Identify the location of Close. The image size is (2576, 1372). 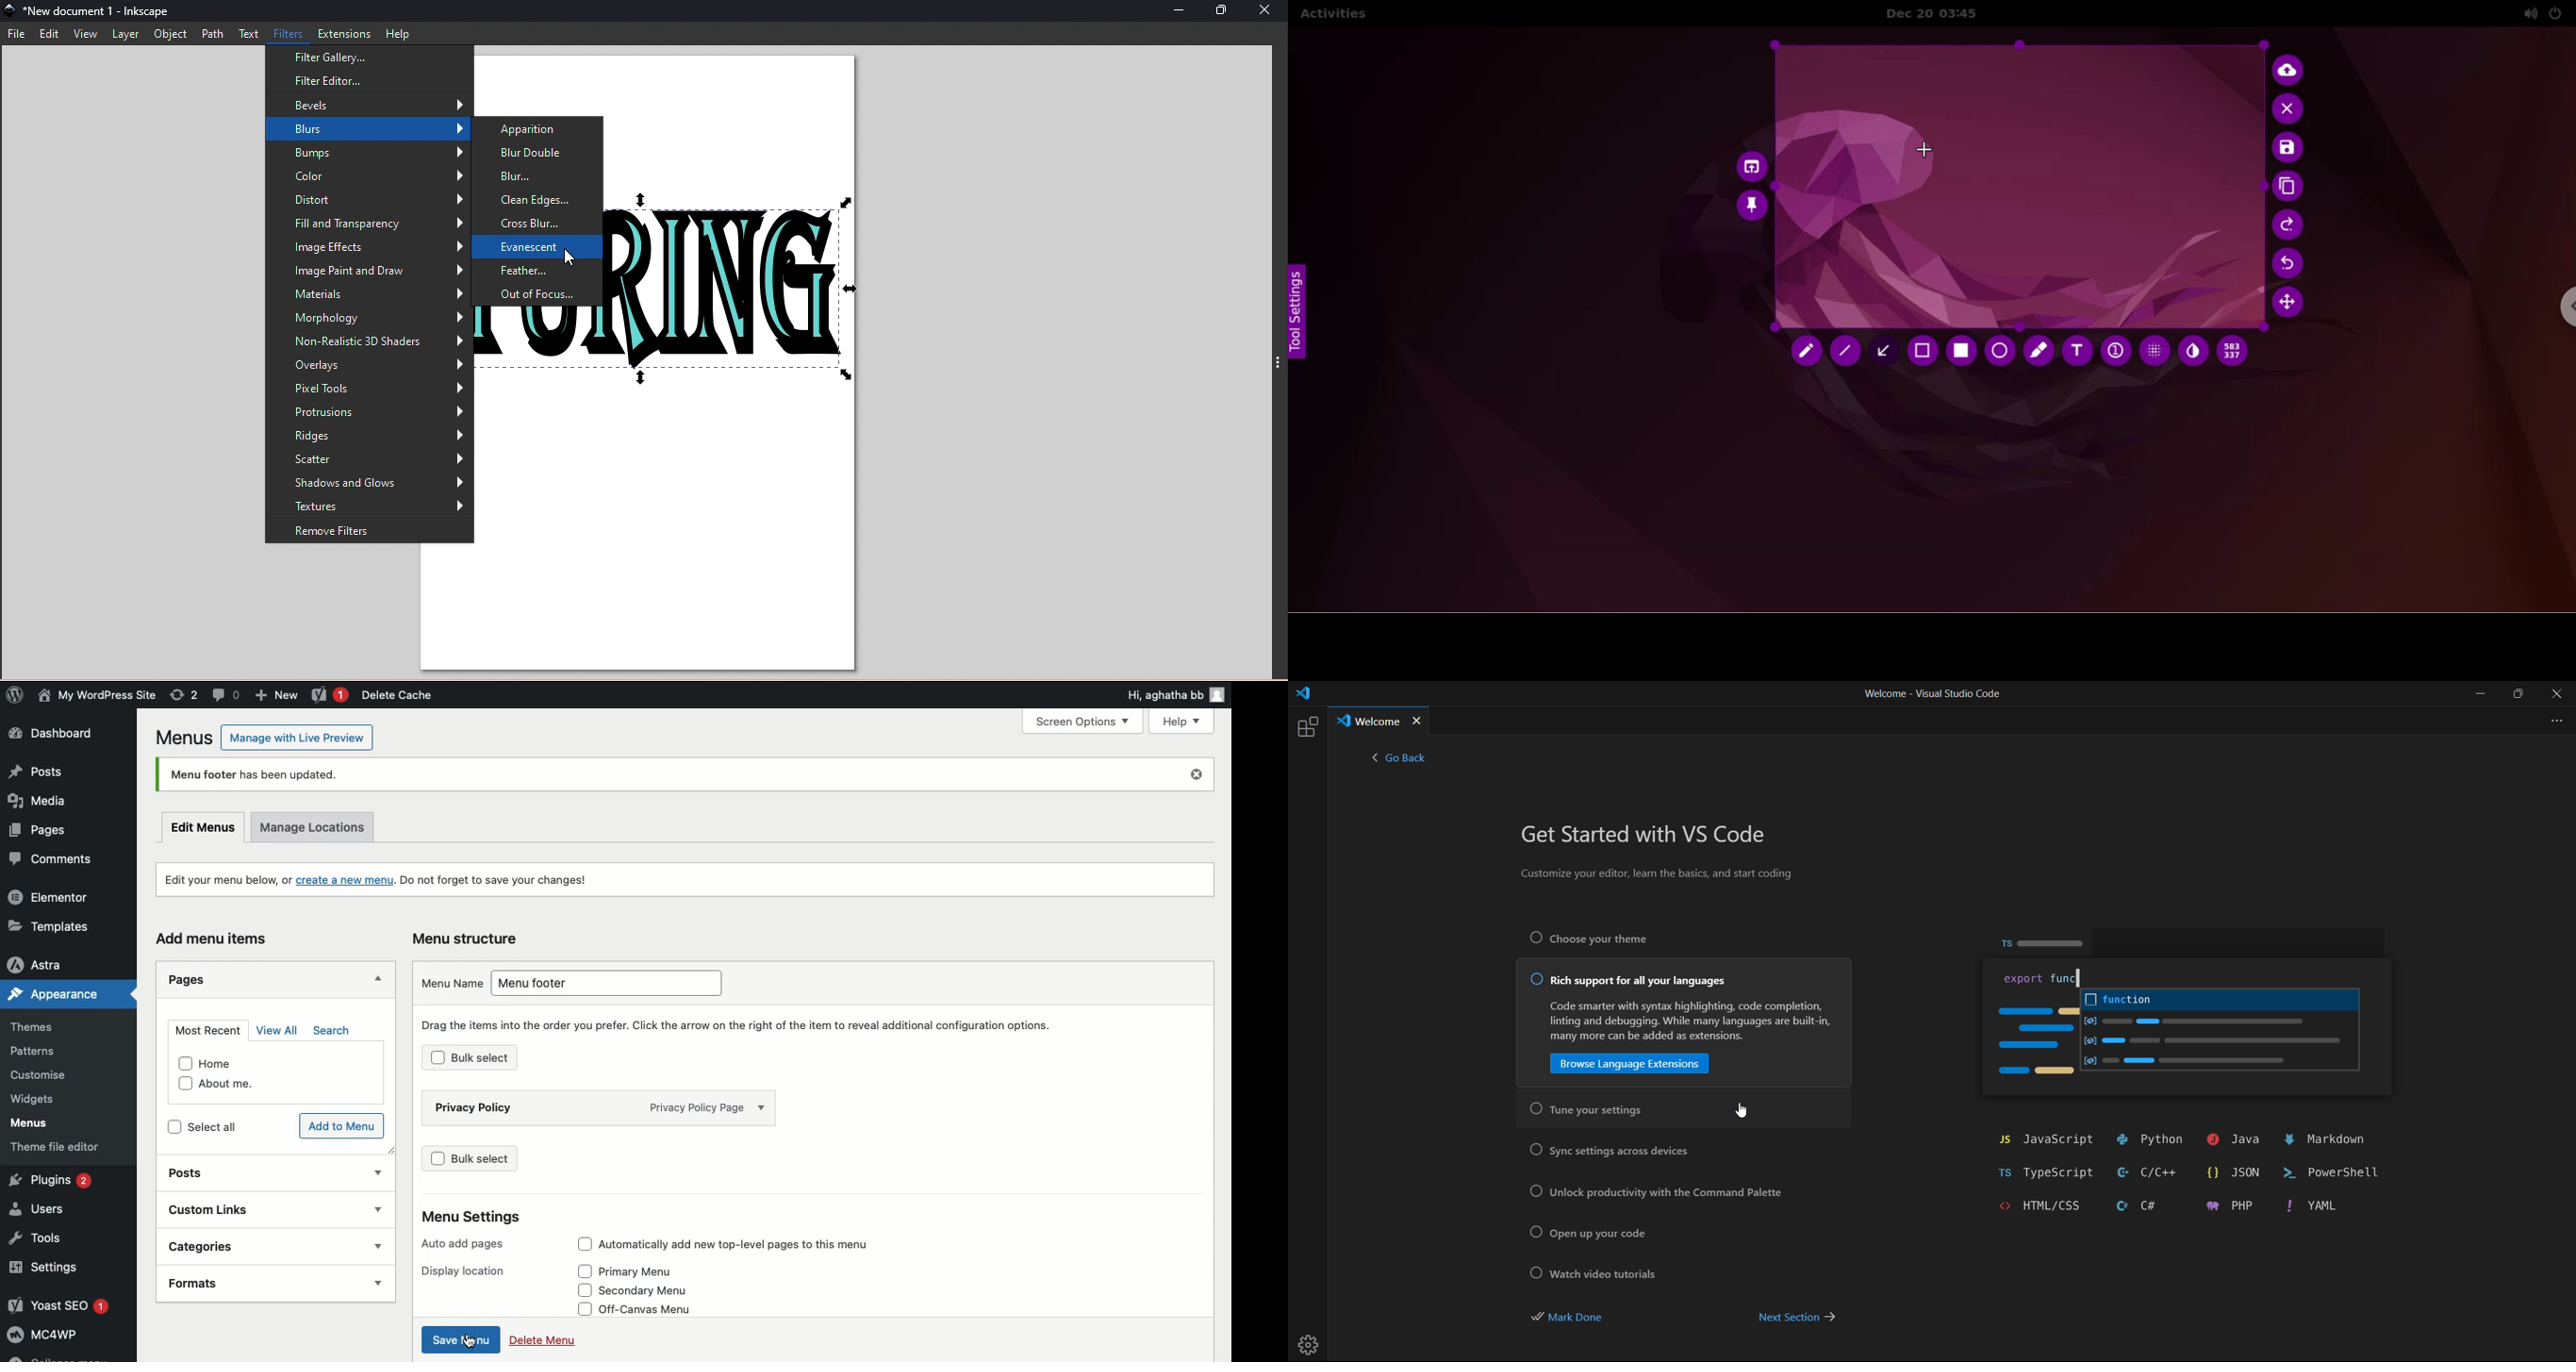
(1265, 12).